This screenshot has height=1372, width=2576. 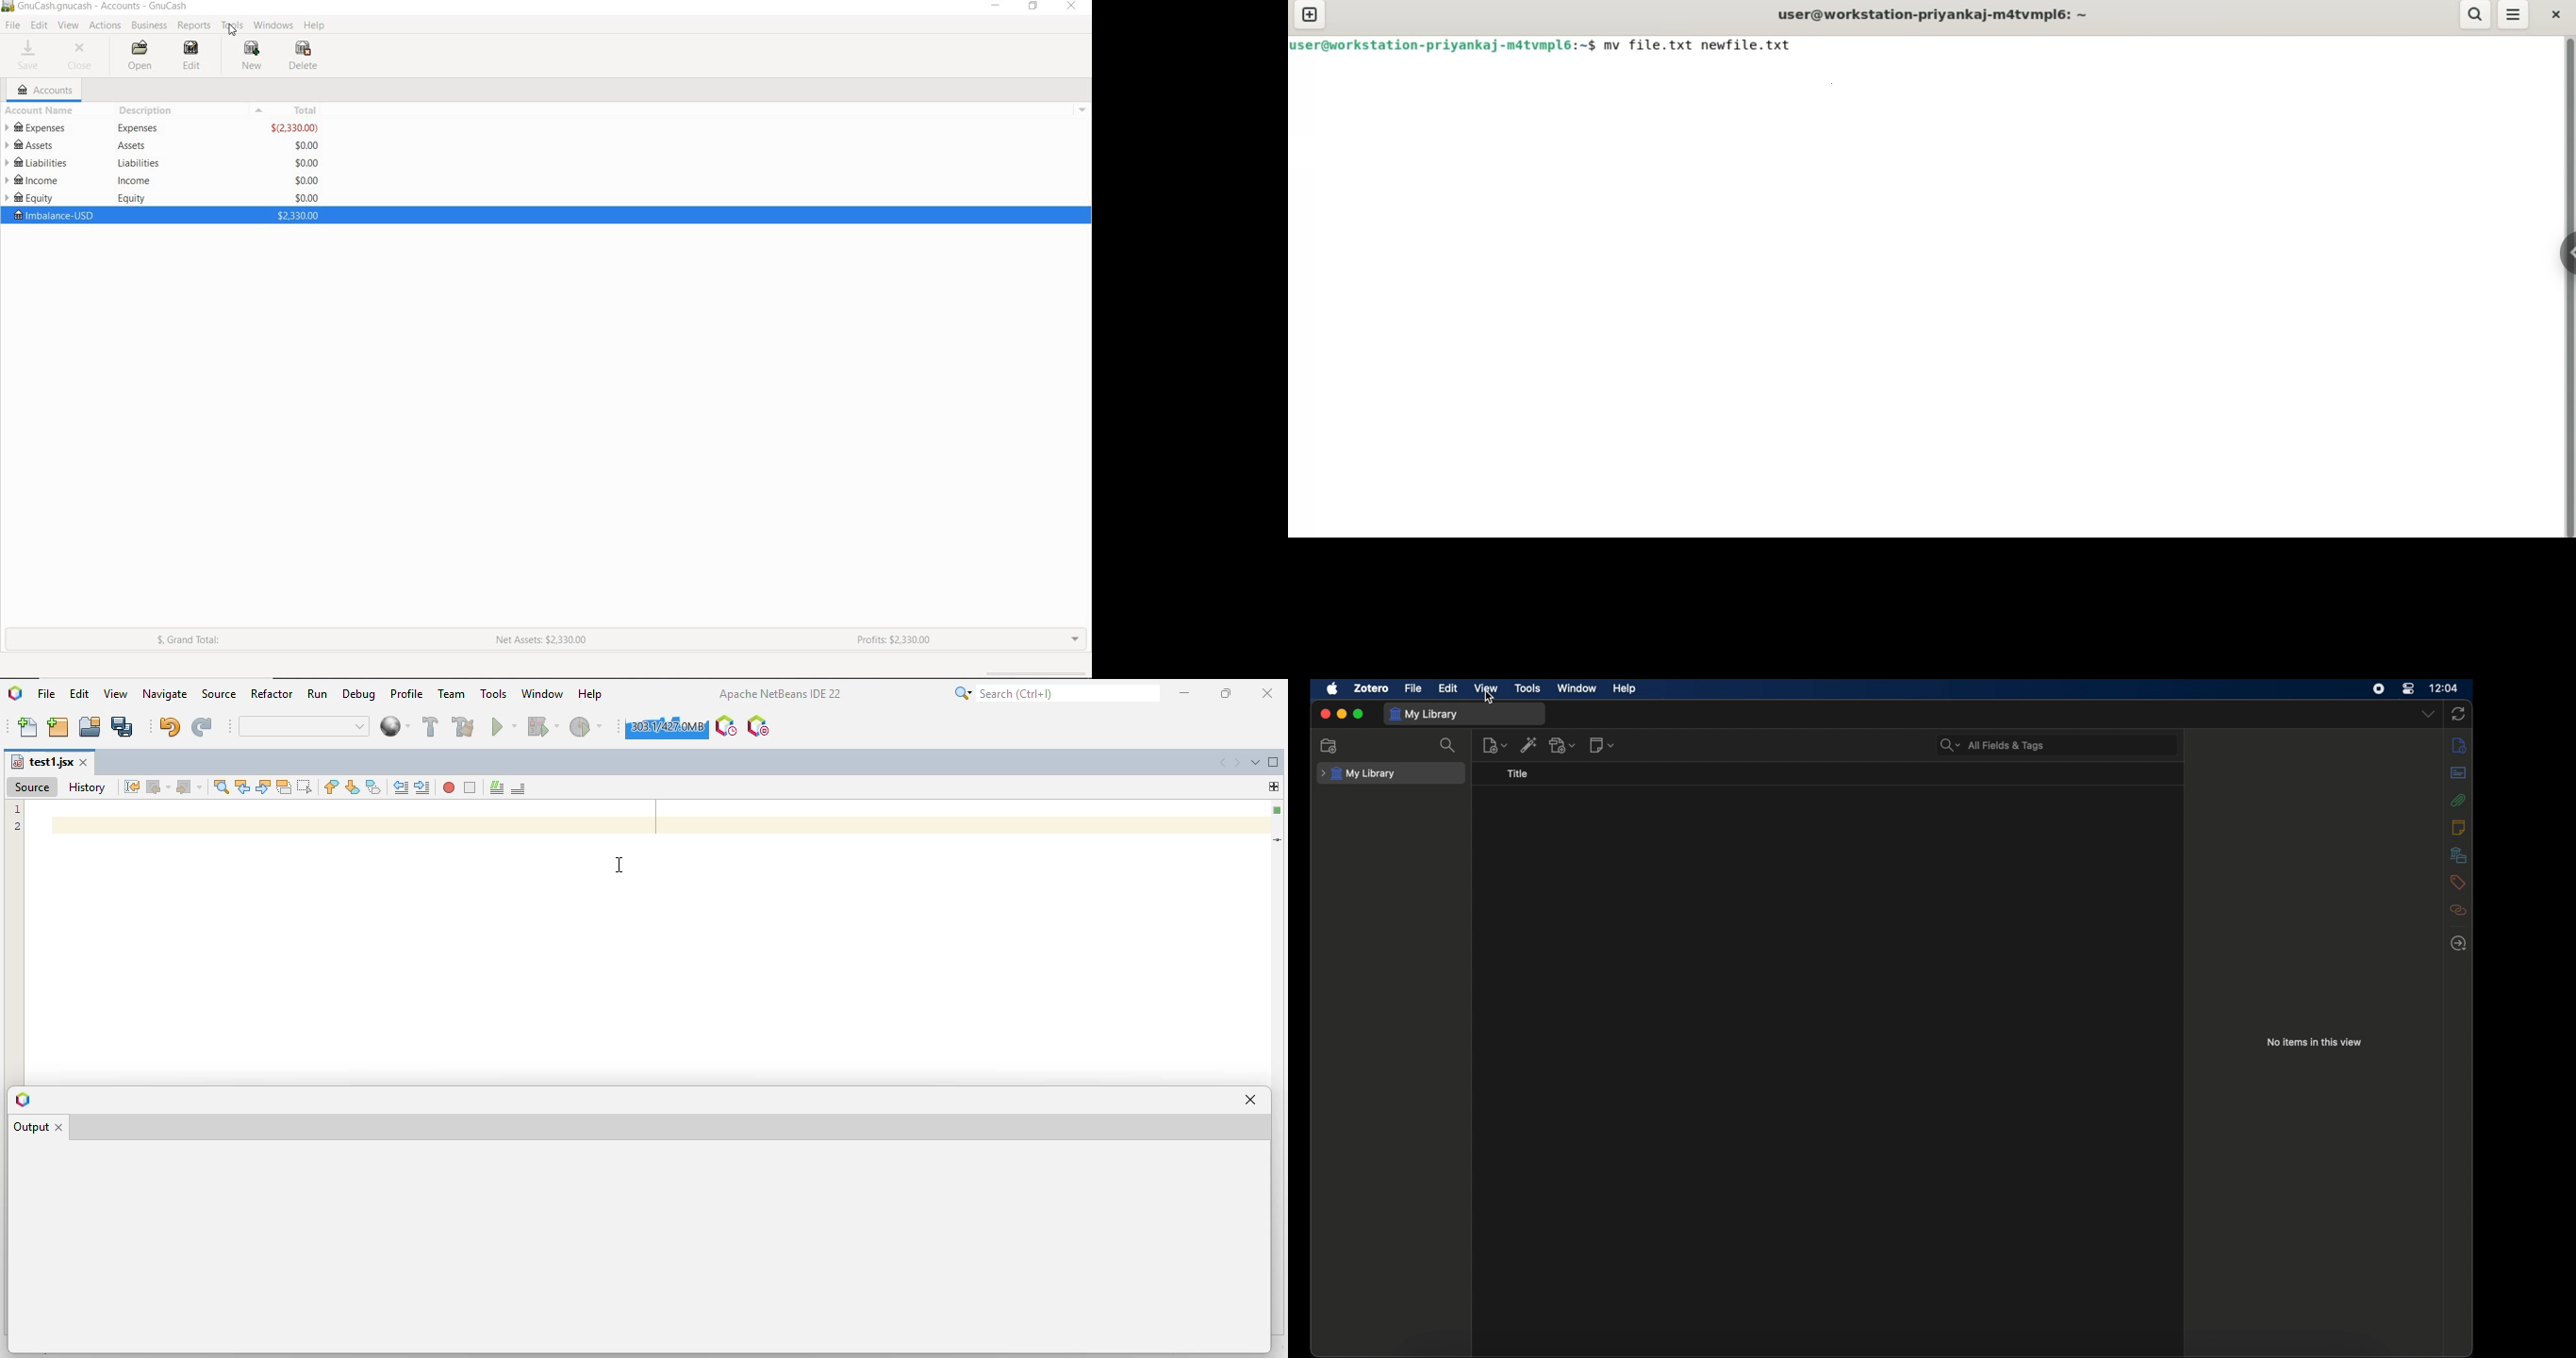 What do you see at coordinates (2556, 13) in the screenshot?
I see `close` at bounding box center [2556, 13].